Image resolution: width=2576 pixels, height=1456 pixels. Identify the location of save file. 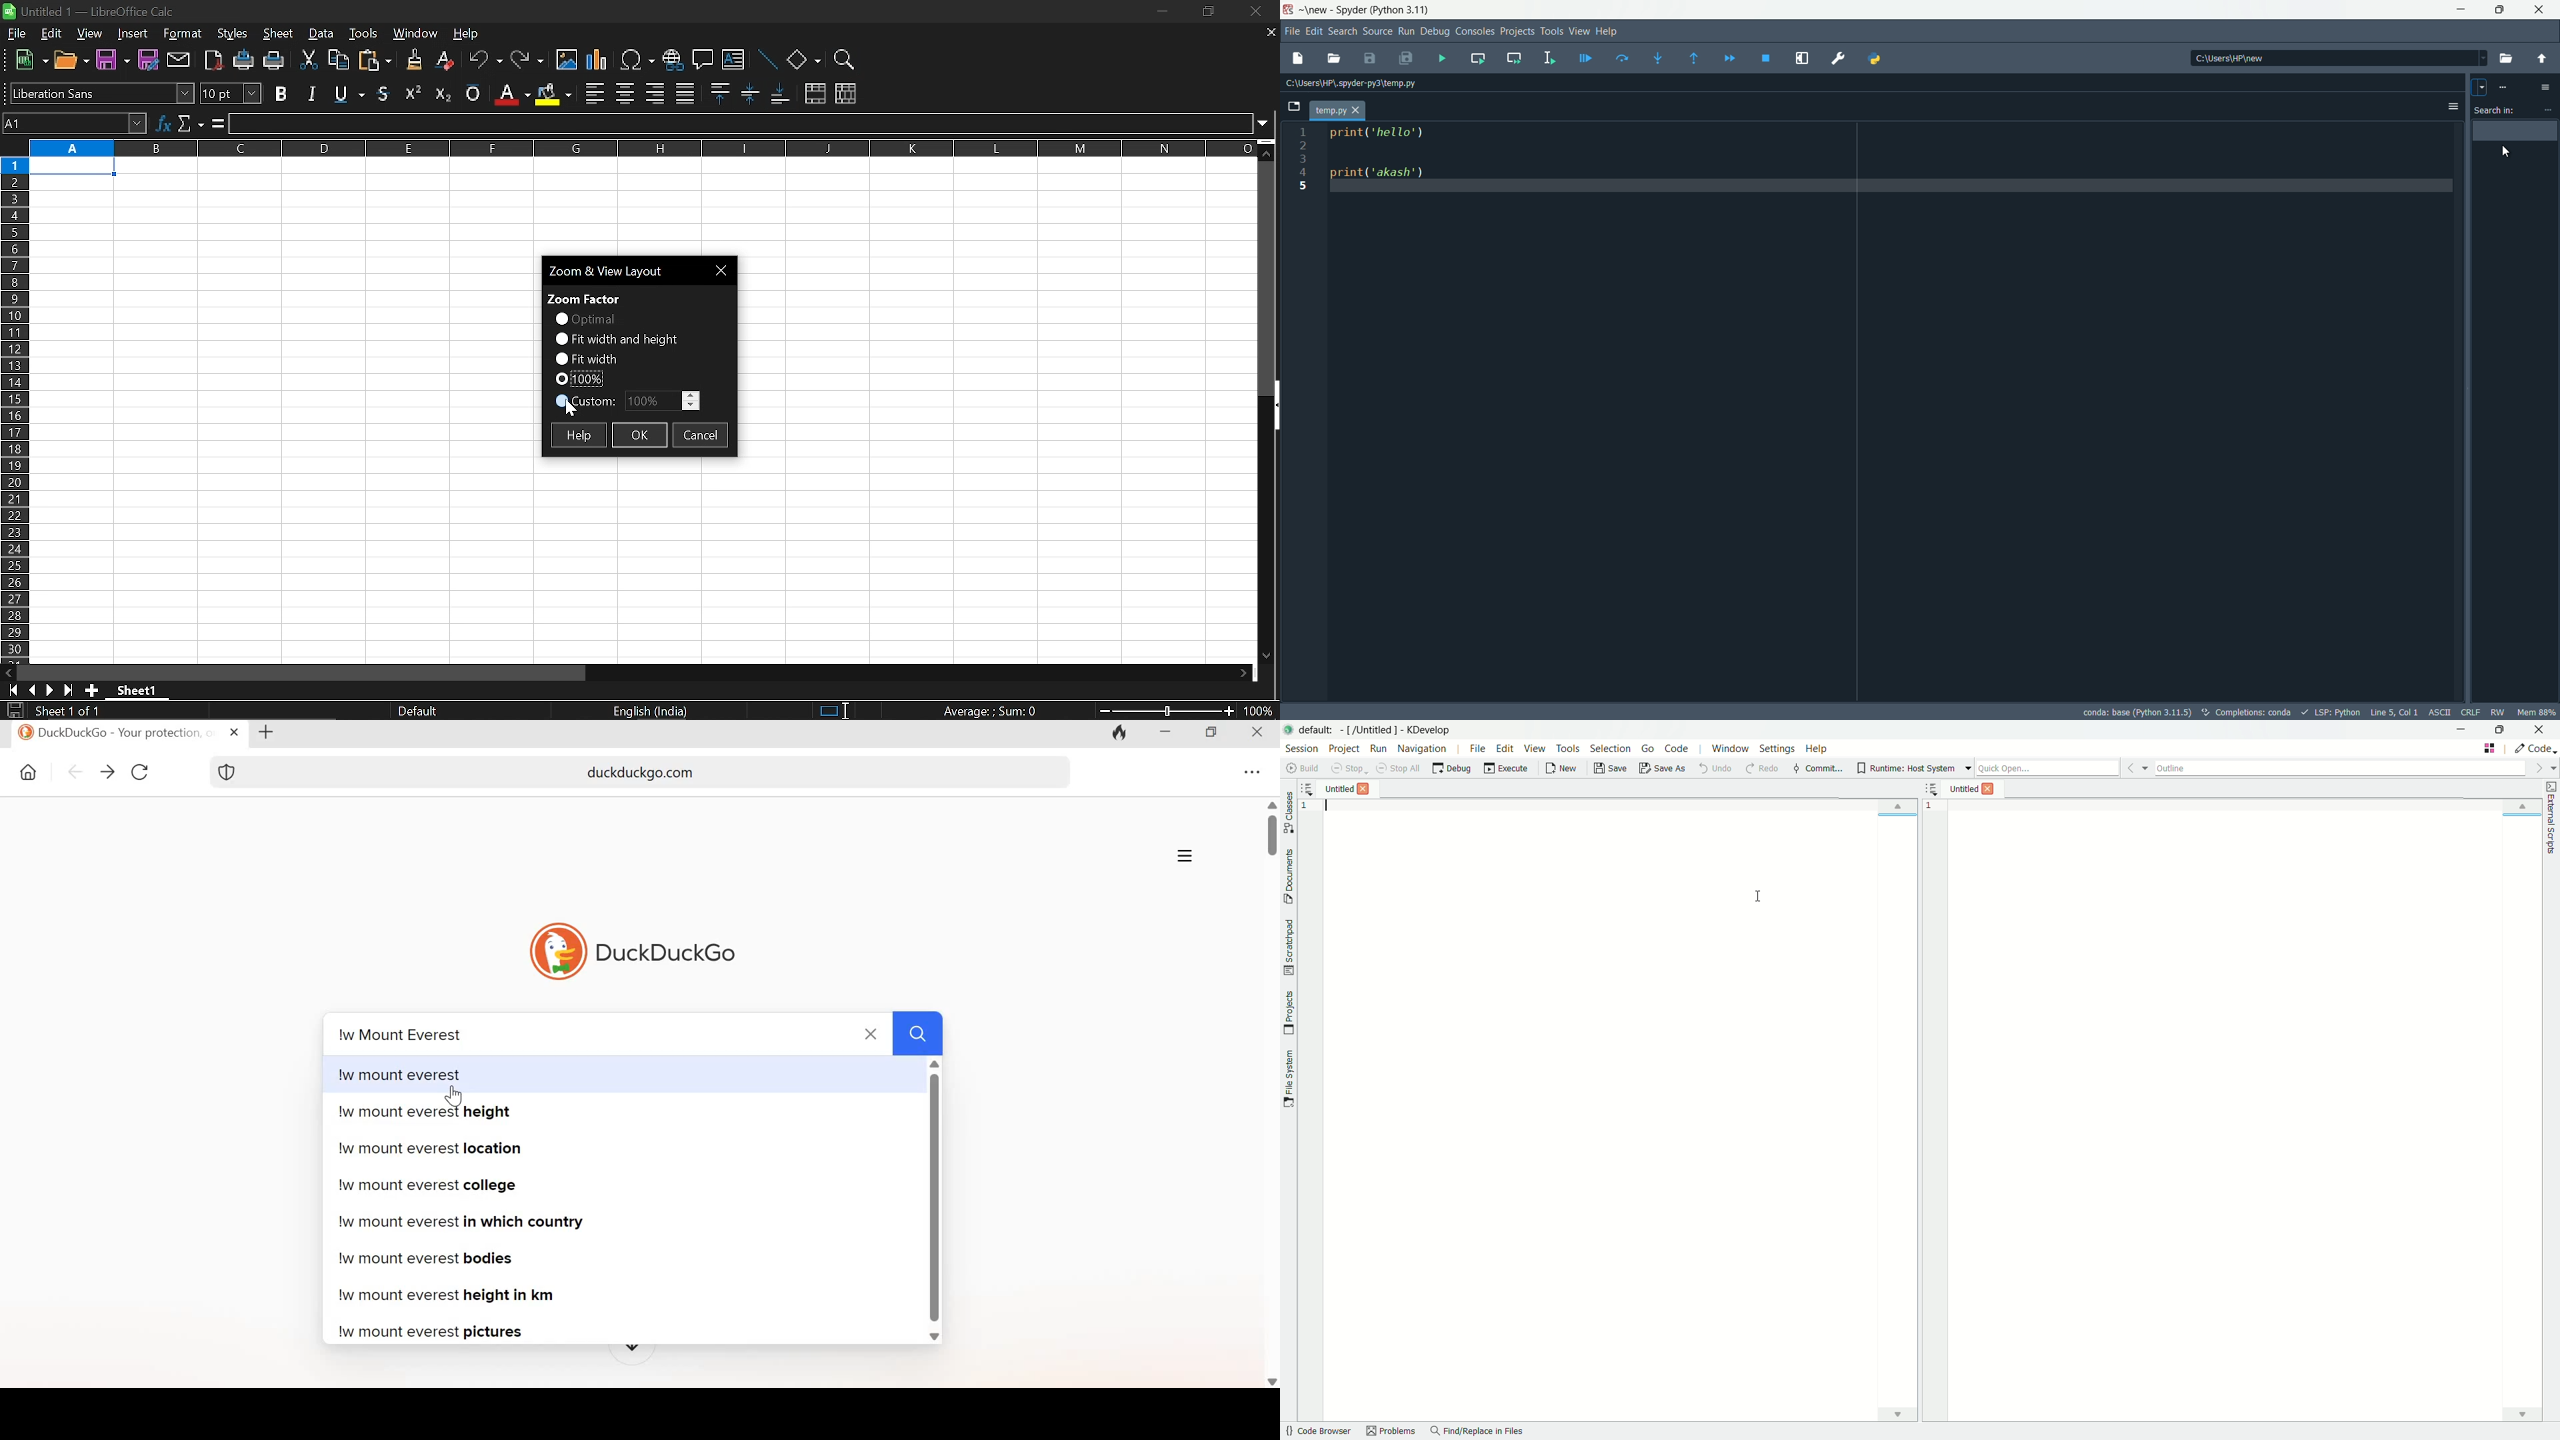
(1372, 58).